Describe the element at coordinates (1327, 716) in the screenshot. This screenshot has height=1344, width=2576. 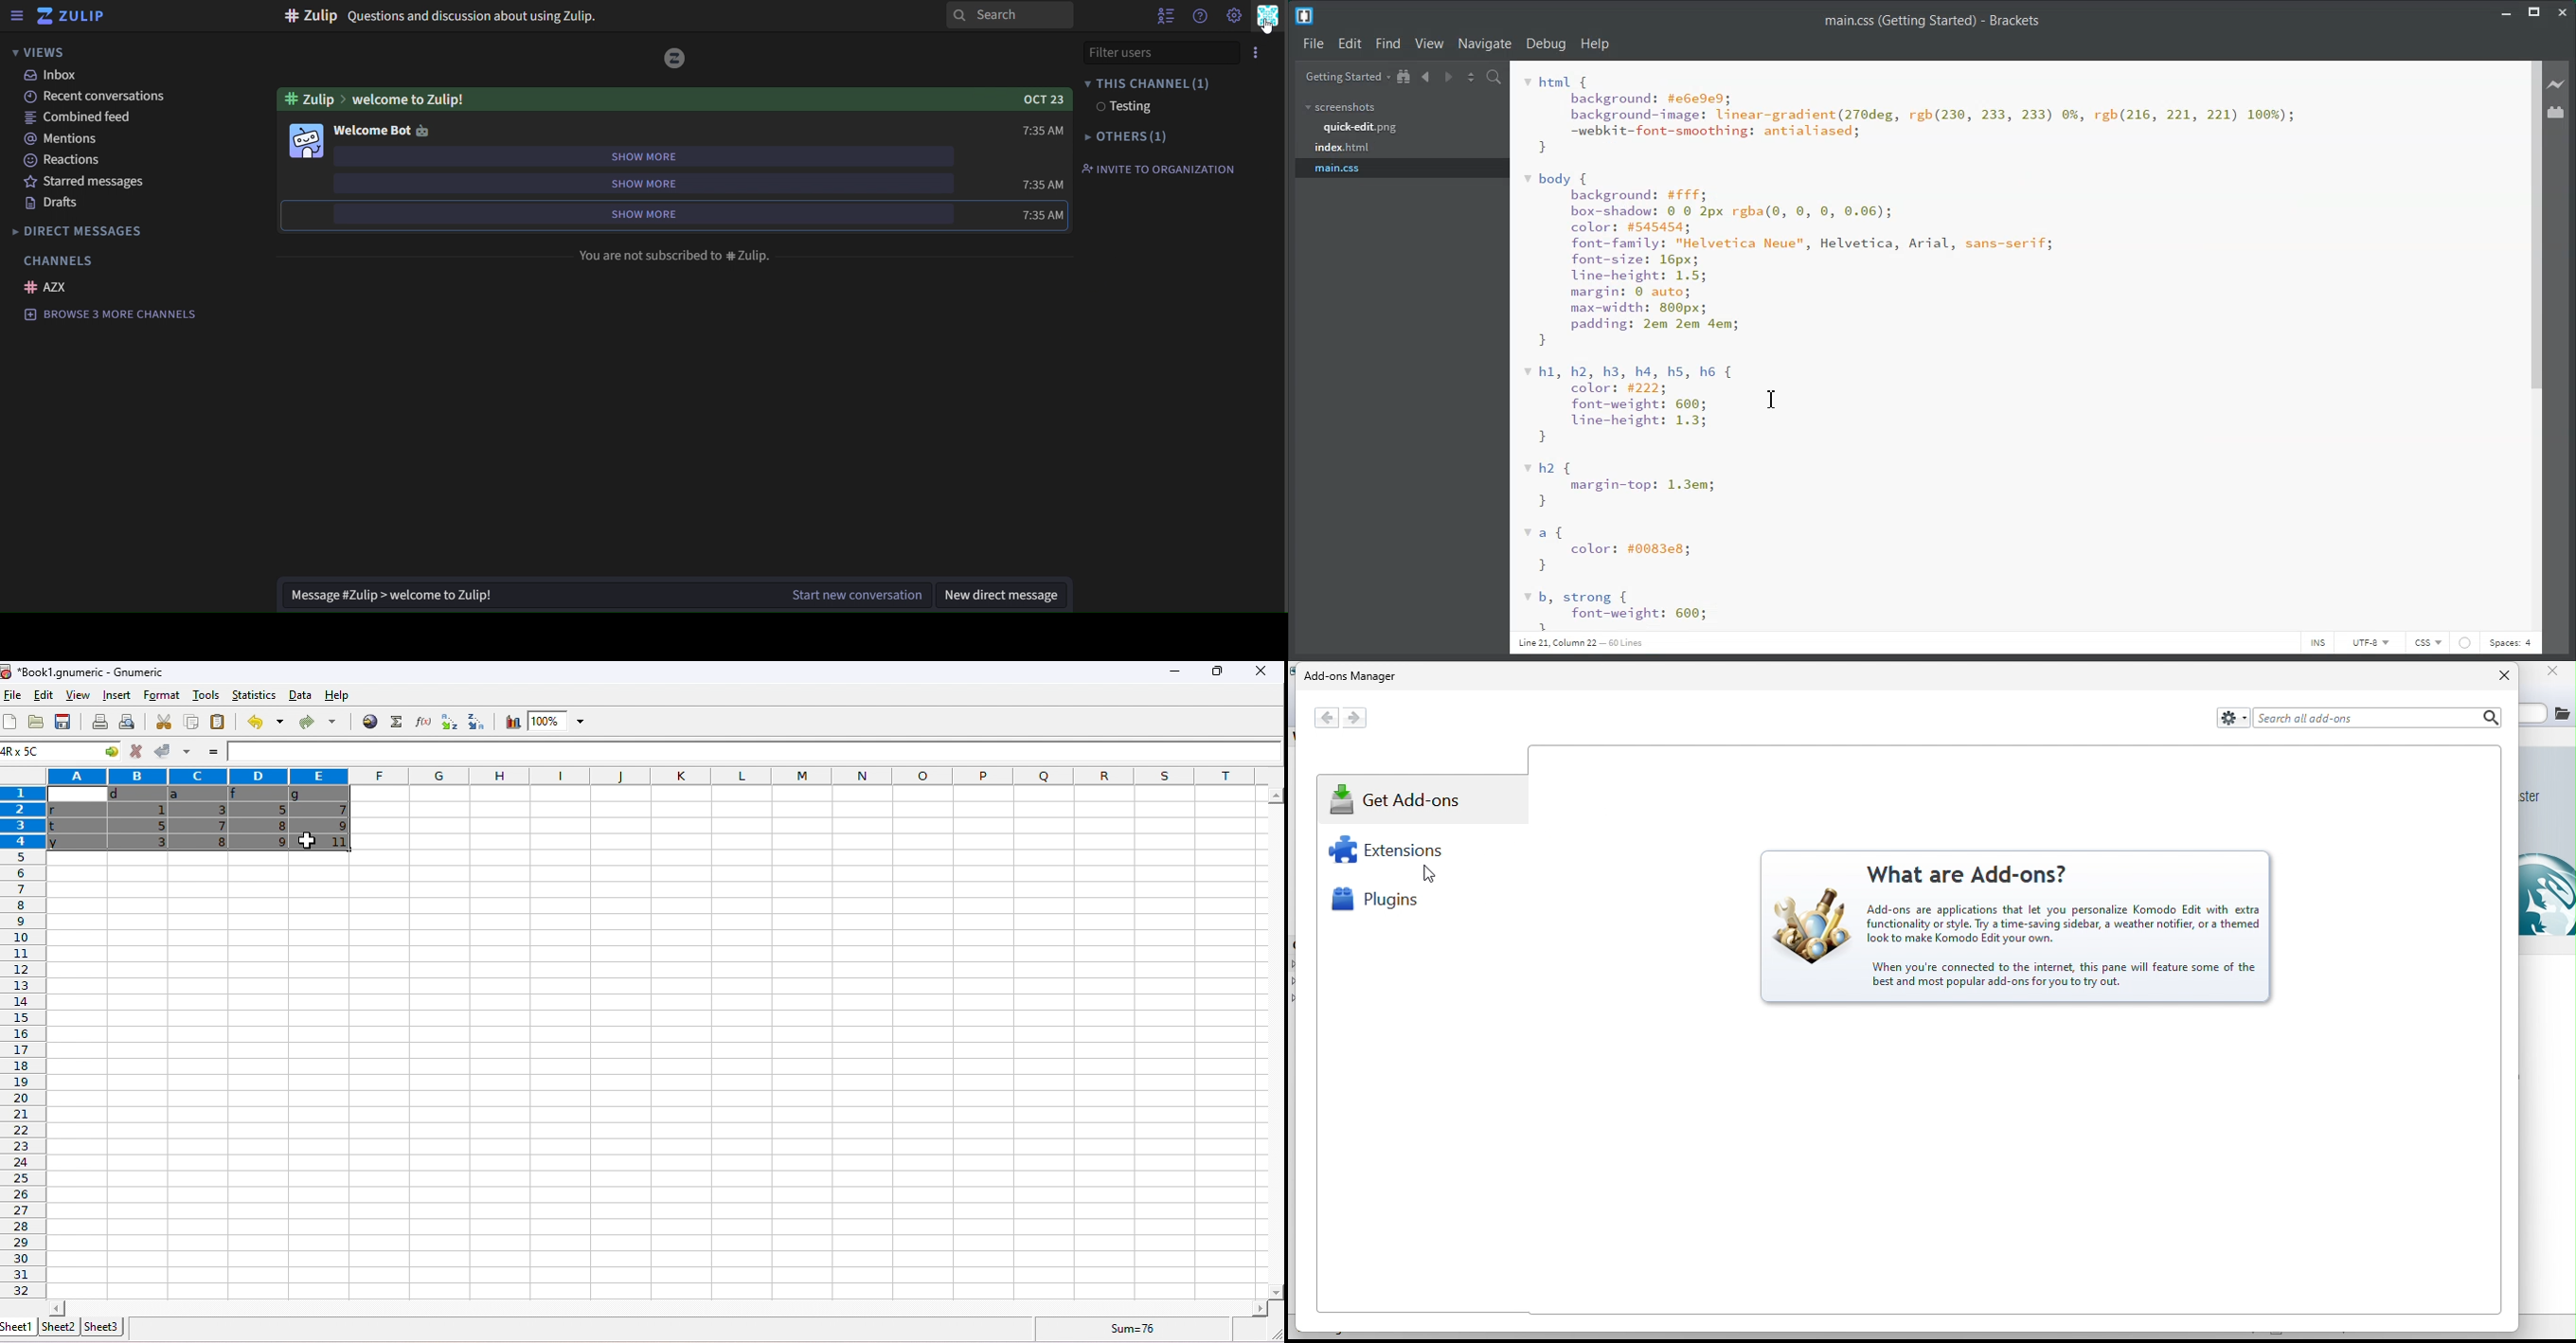
I see `back` at that location.